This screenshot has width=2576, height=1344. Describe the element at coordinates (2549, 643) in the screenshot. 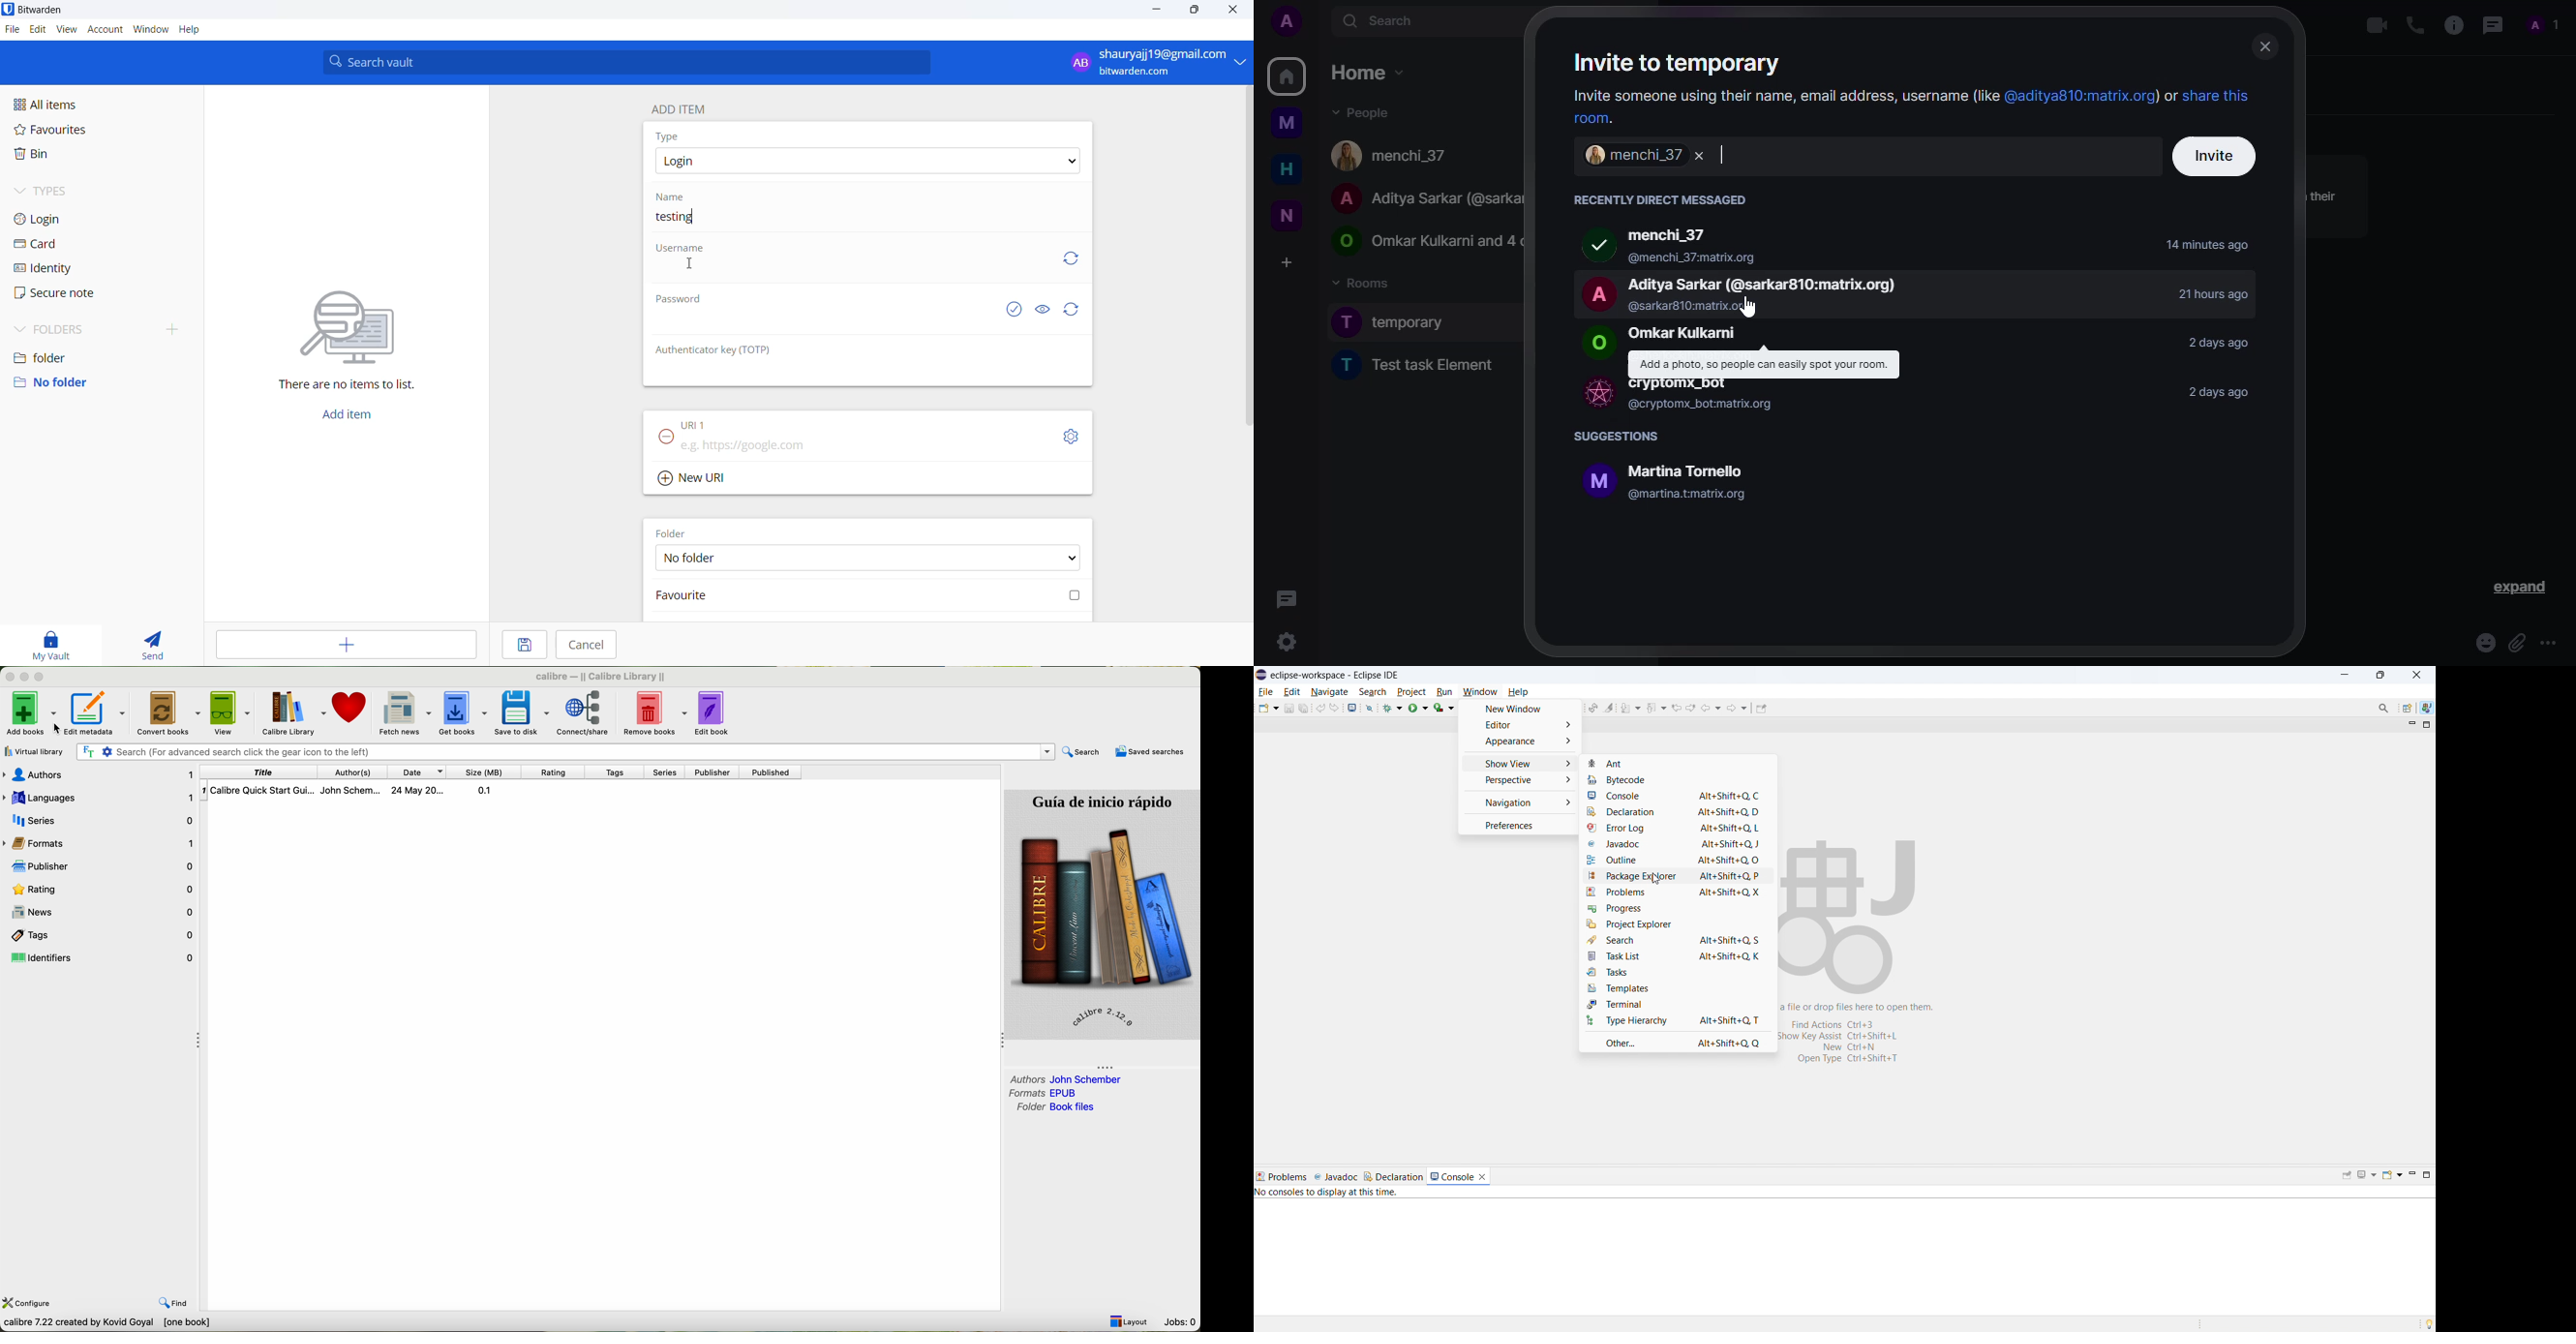

I see `more` at that location.